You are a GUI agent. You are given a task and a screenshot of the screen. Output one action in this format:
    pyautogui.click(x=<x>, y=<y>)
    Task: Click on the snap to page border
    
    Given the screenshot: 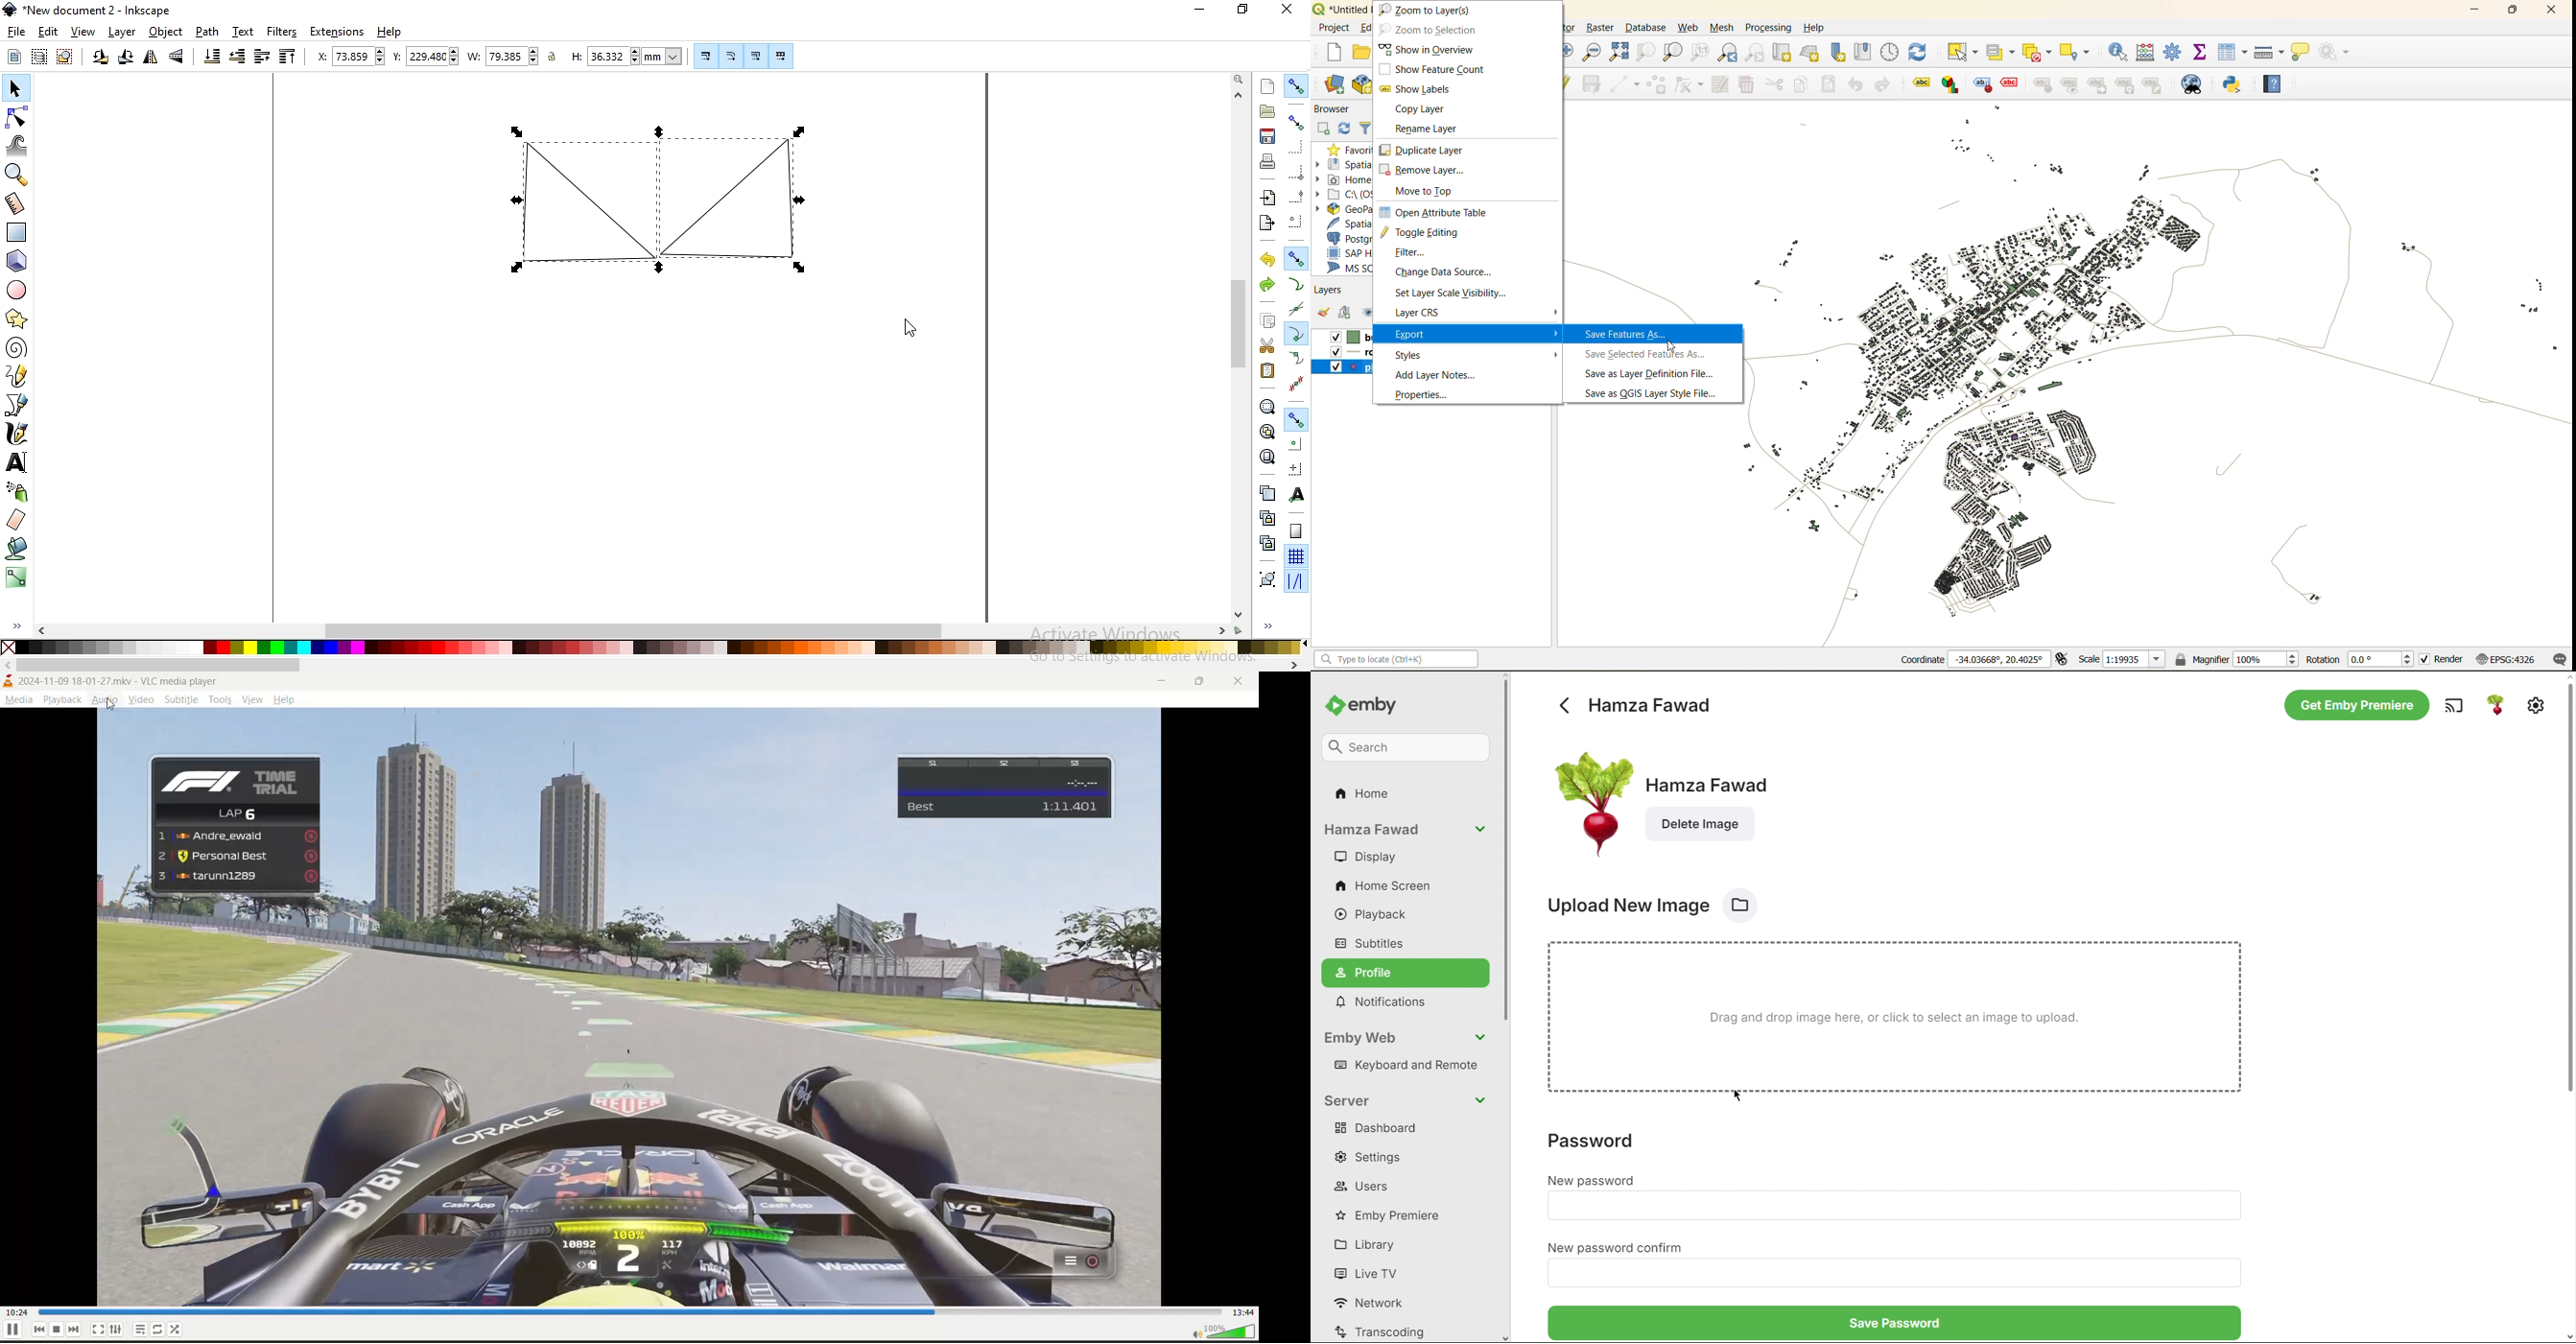 What is the action you would take?
    pyautogui.click(x=1295, y=531)
    